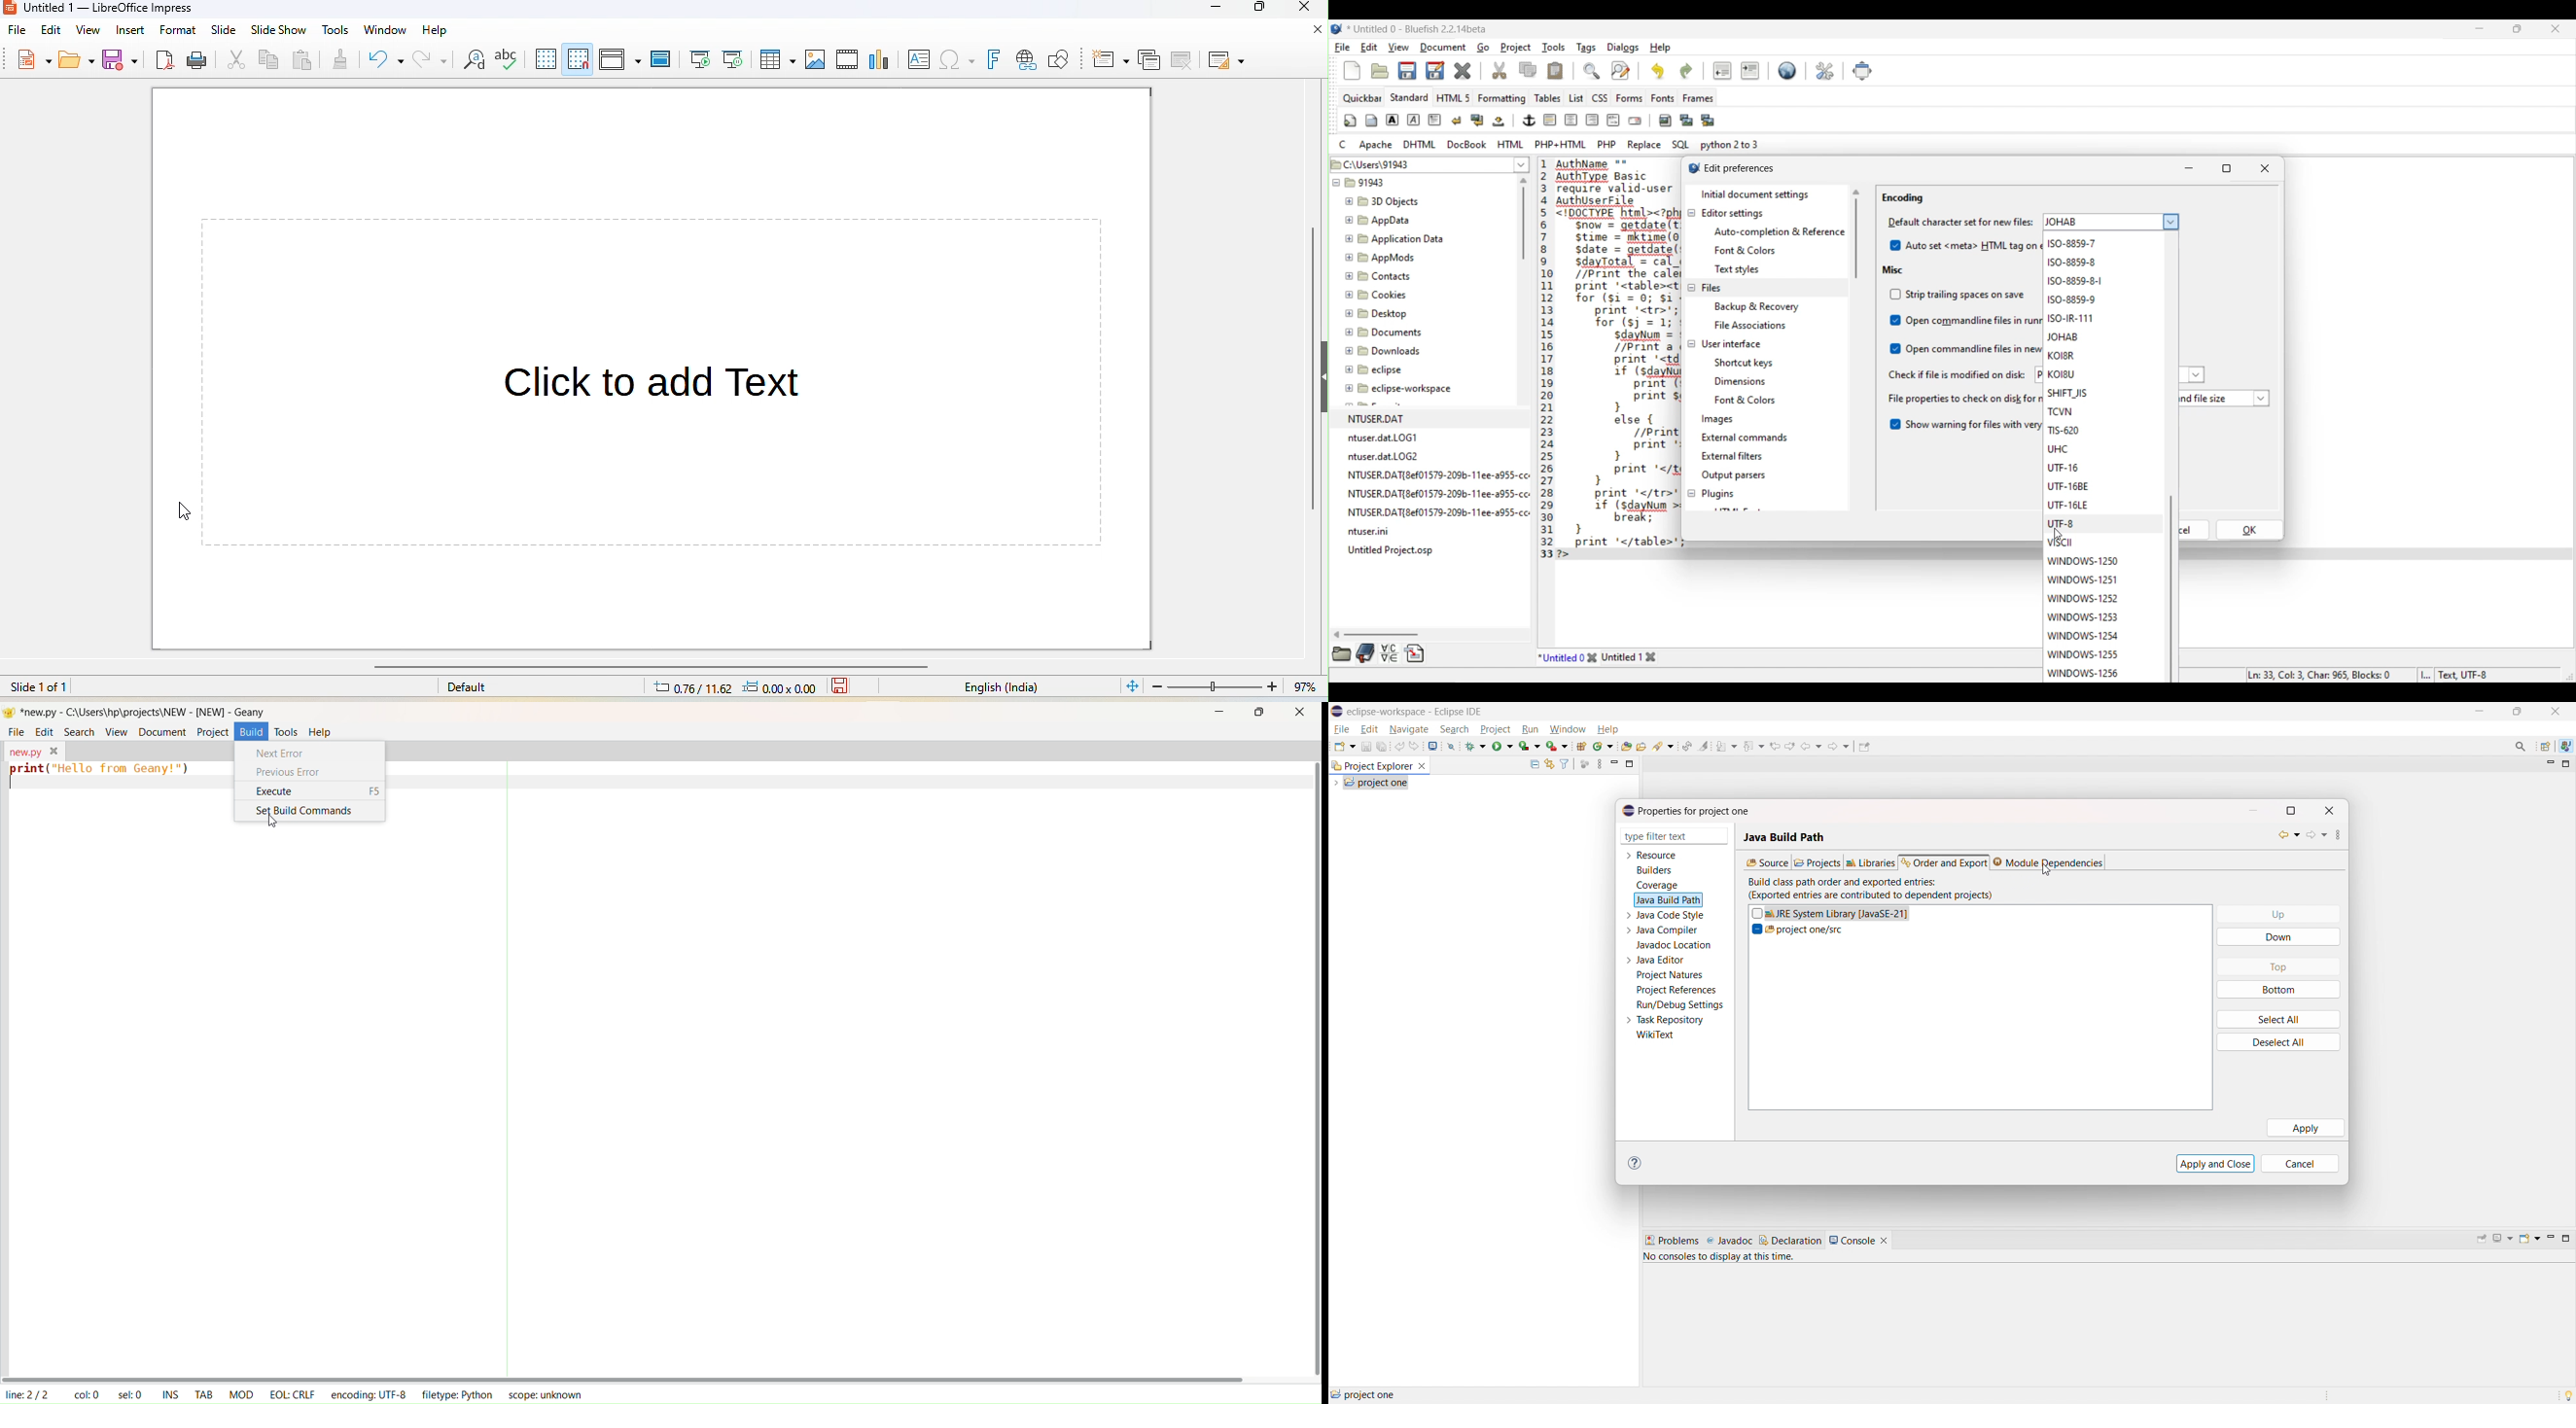  Describe the element at coordinates (842, 686) in the screenshot. I see `save` at that location.